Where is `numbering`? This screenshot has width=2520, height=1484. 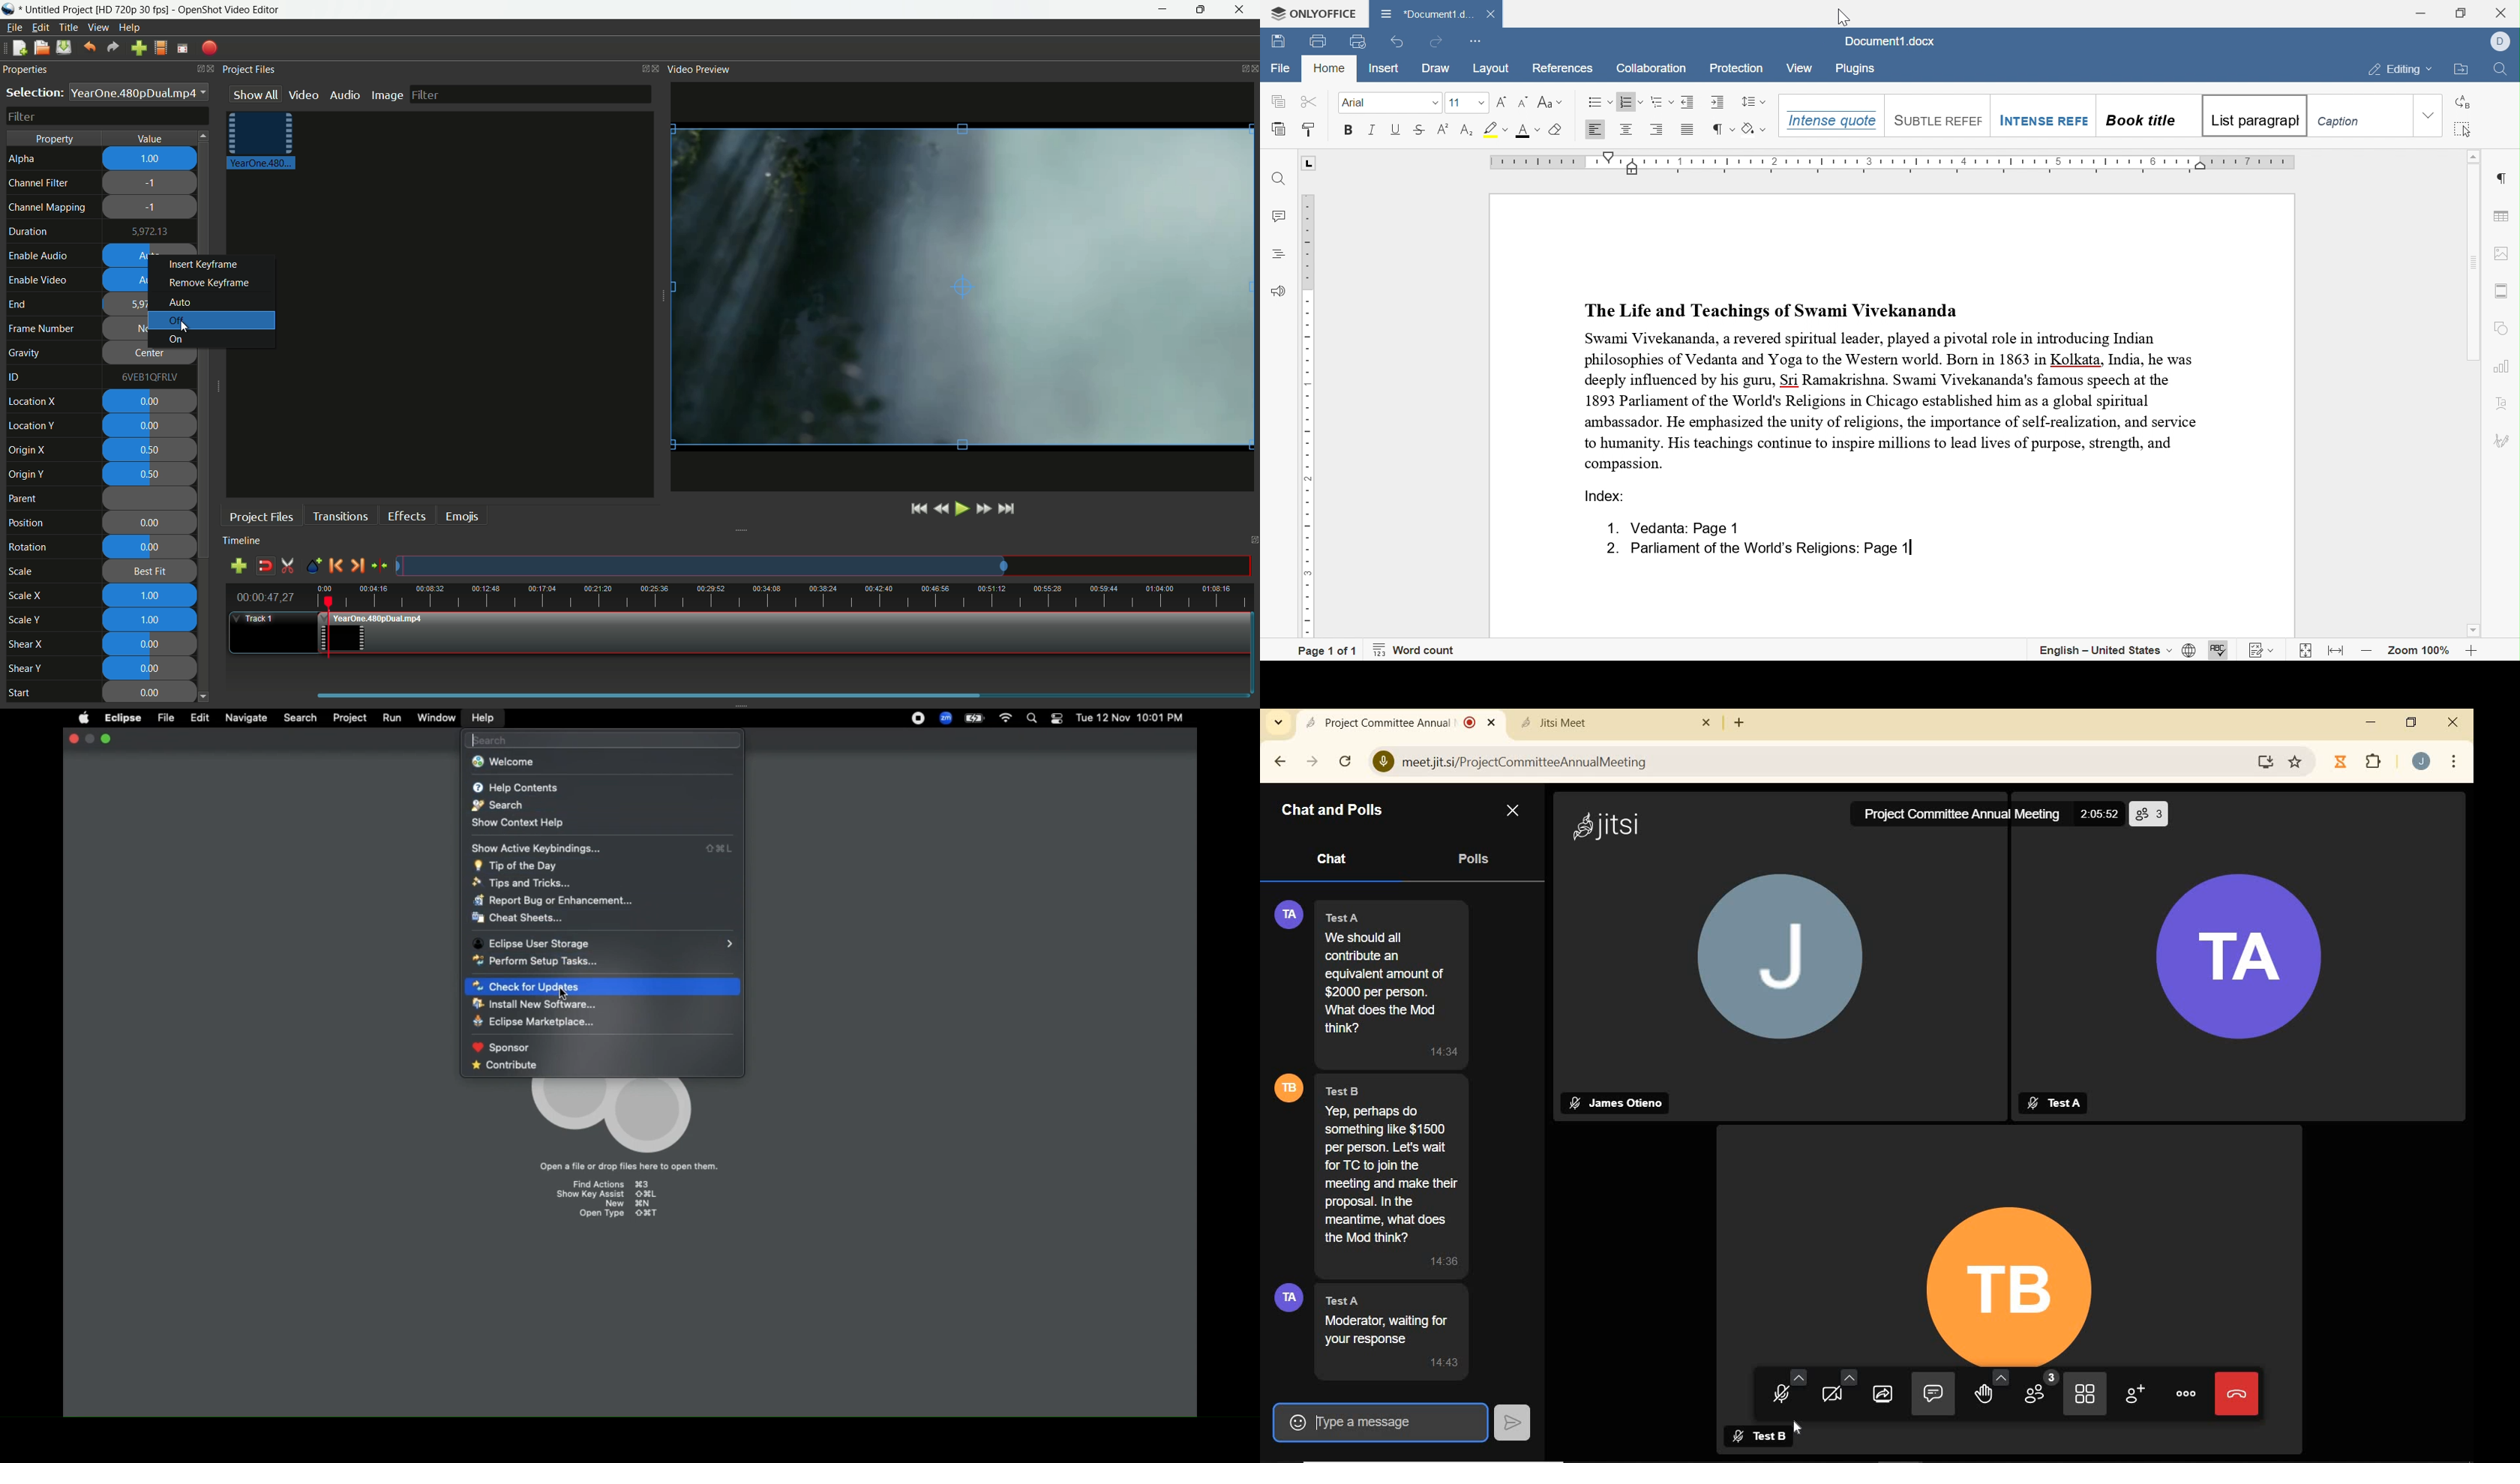 numbering is located at coordinates (1631, 101).